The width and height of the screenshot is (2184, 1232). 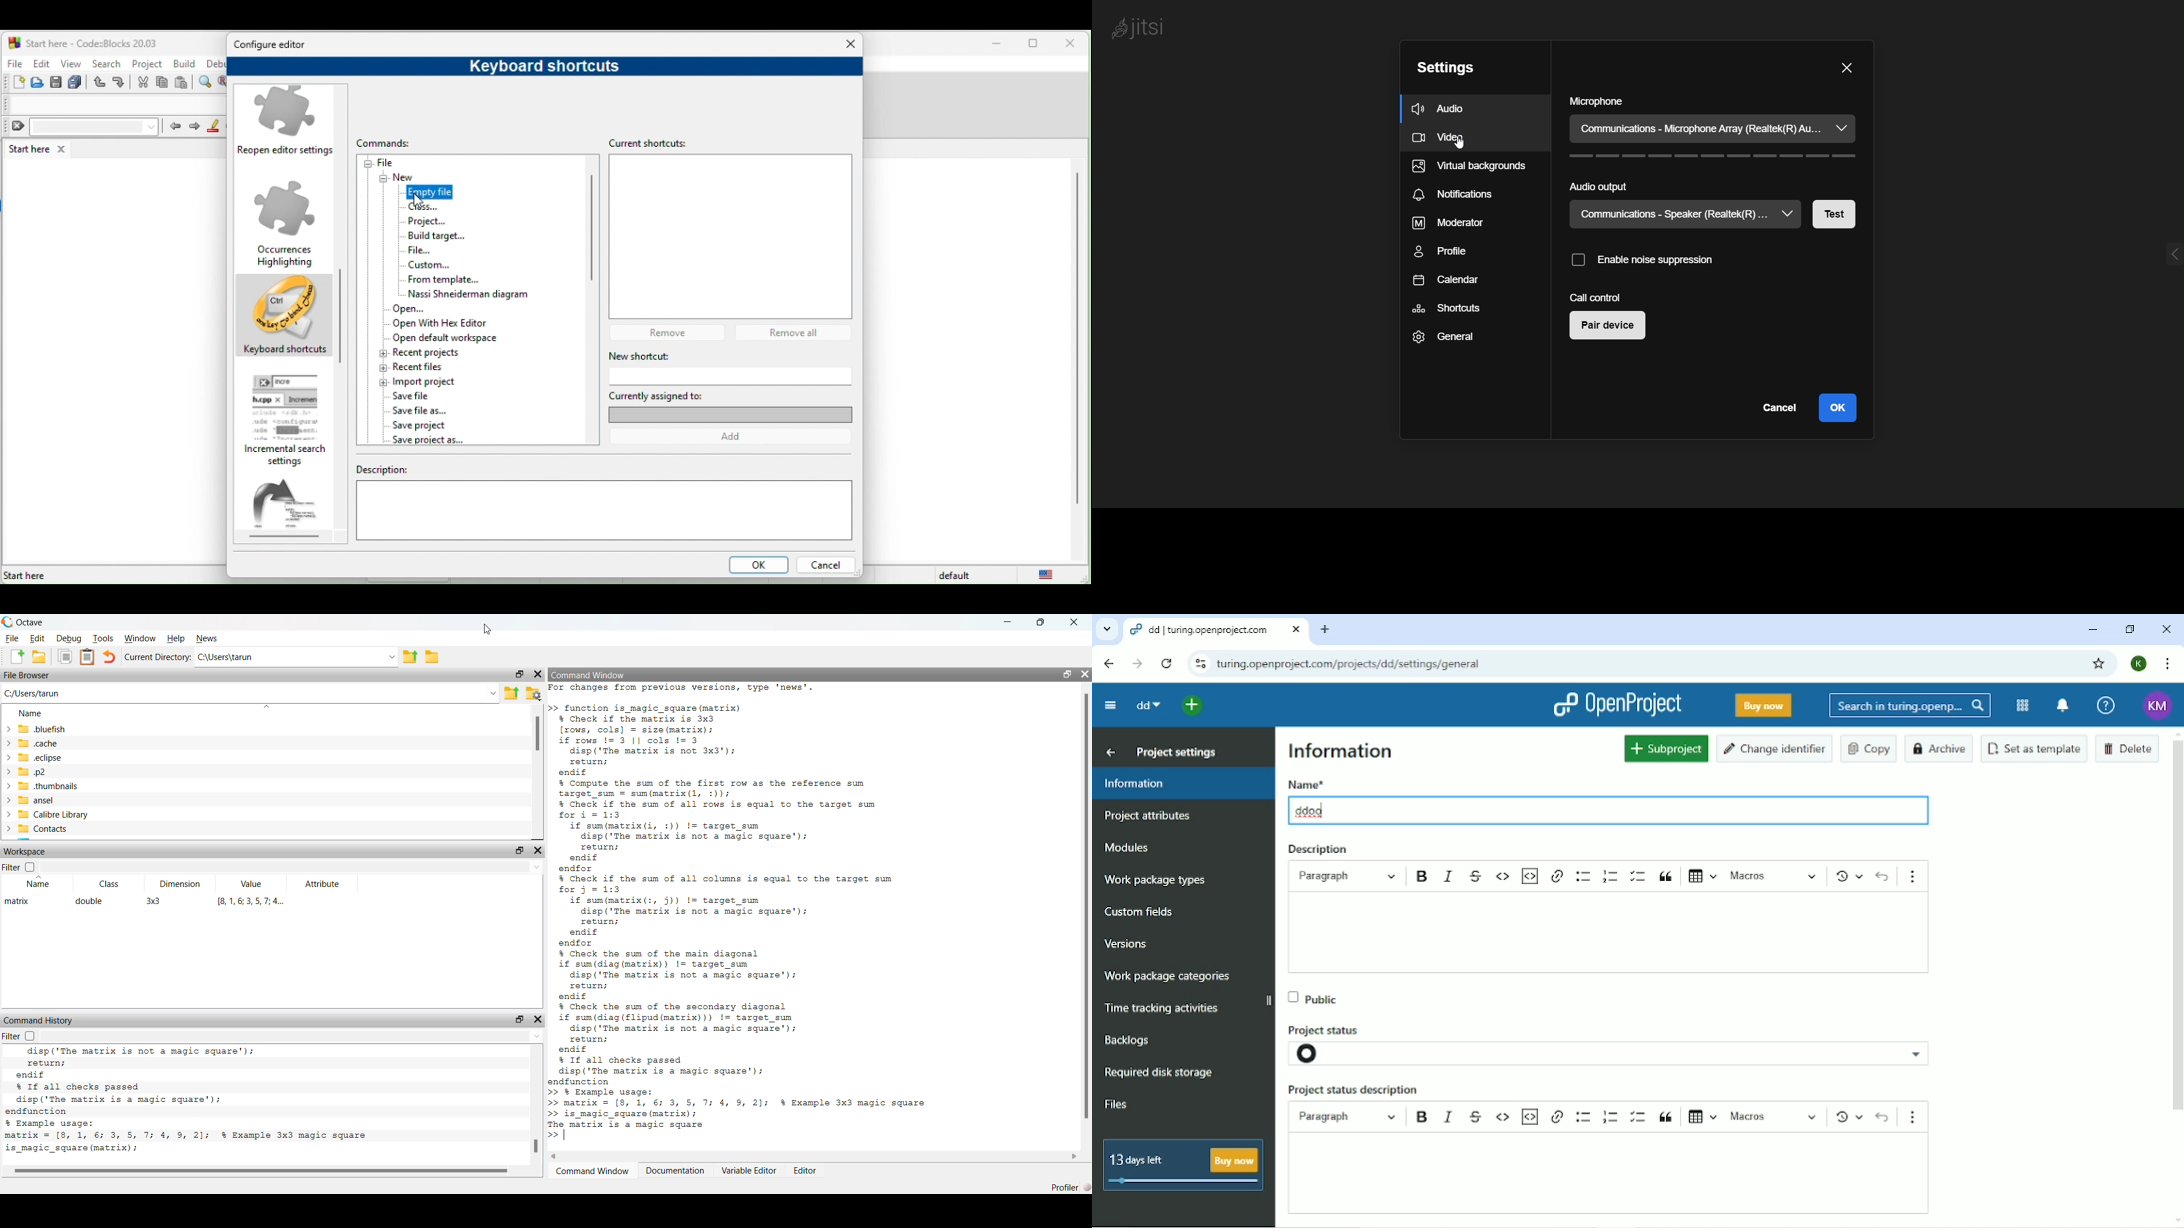 What do you see at coordinates (424, 206) in the screenshot?
I see `cursor` at bounding box center [424, 206].